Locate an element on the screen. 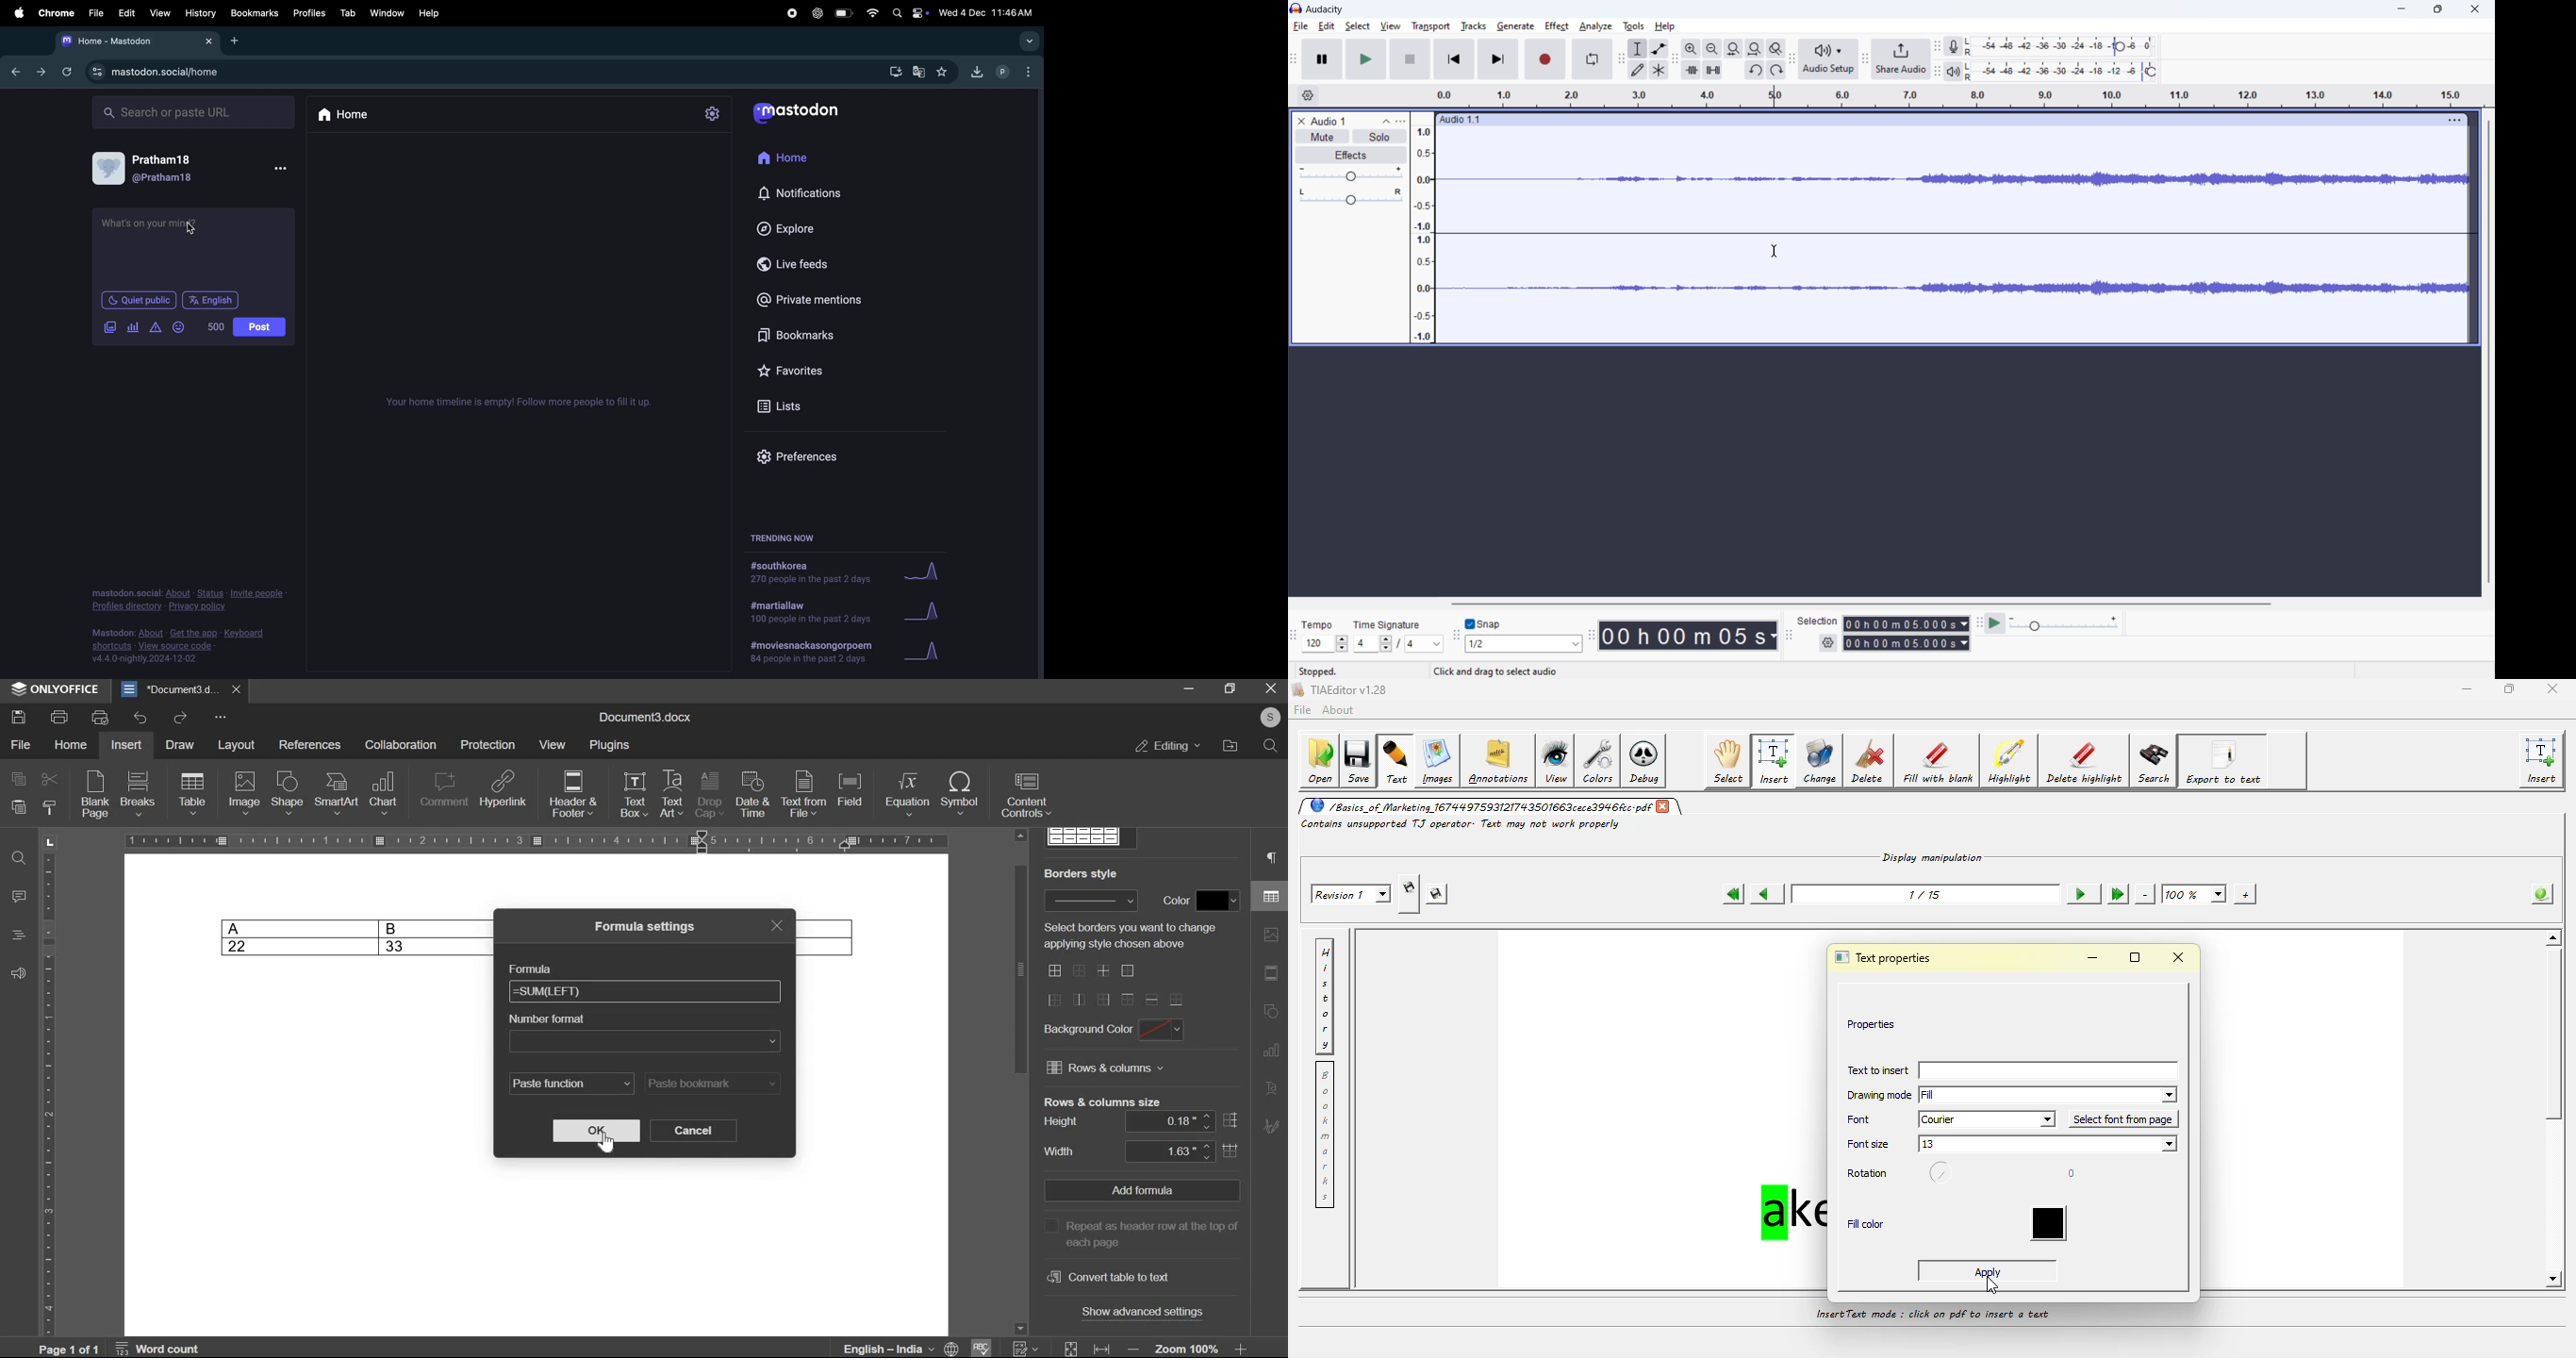 This screenshot has height=1372, width=2576. edit toolbar is located at coordinates (1675, 59).